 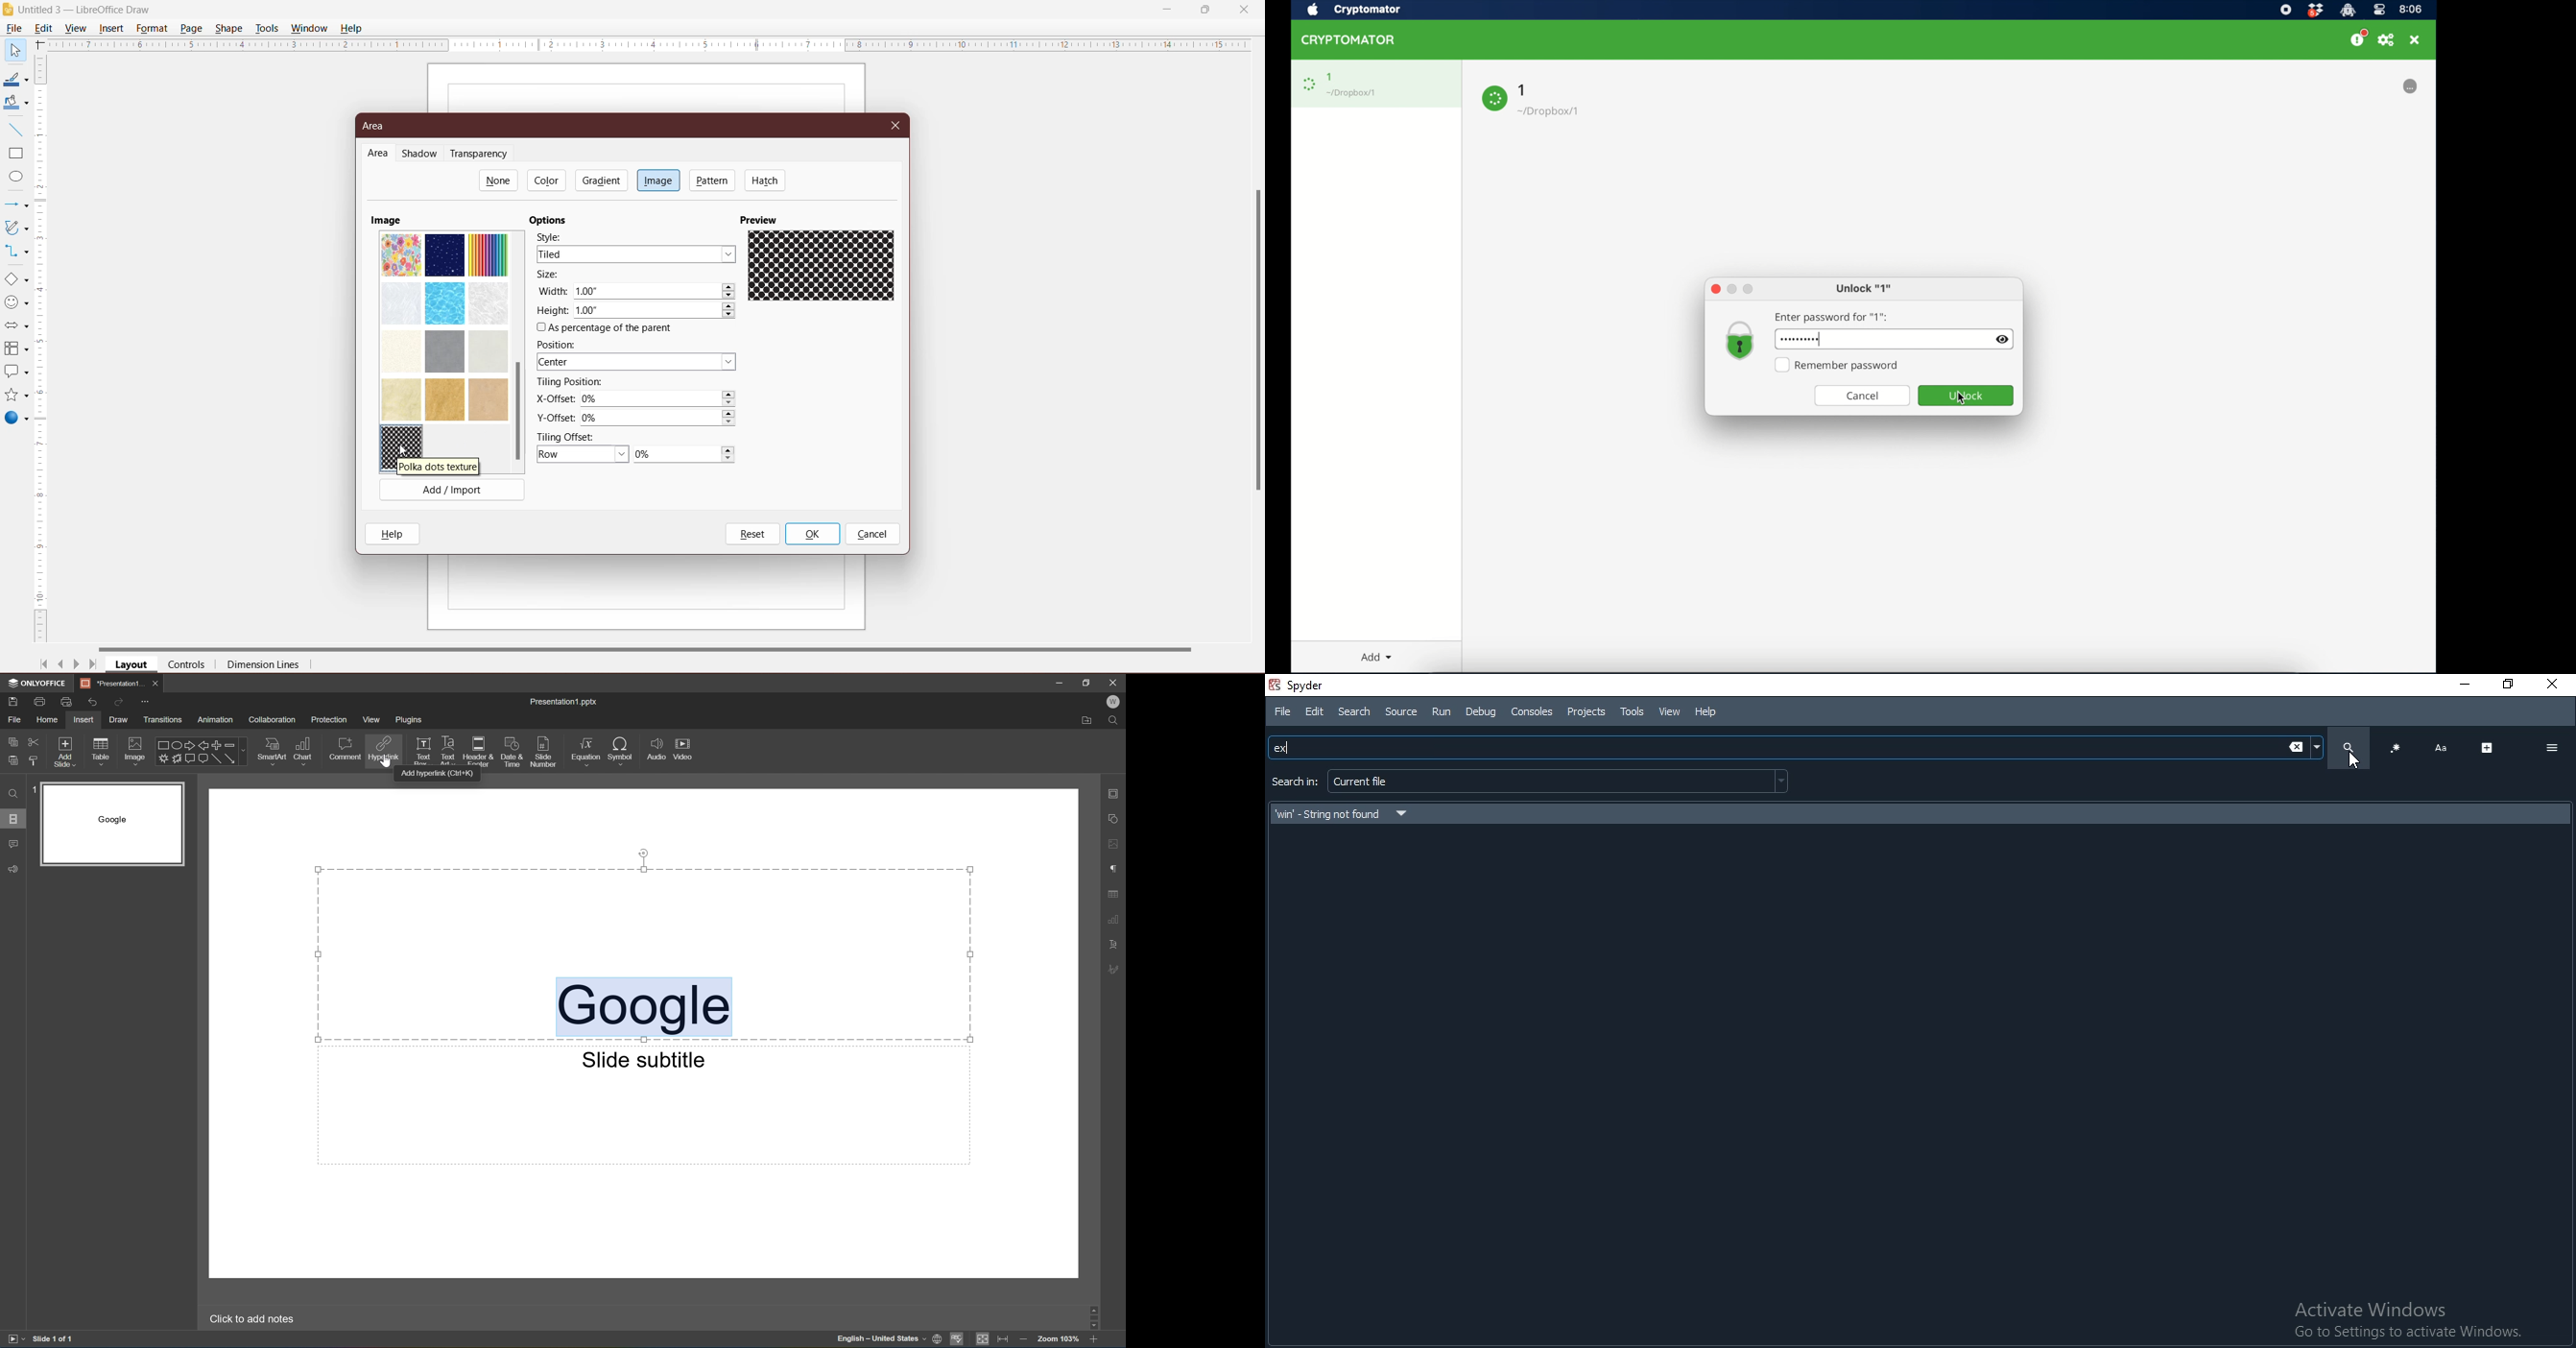 I want to click on Projects, so click(x=1586, y=711).